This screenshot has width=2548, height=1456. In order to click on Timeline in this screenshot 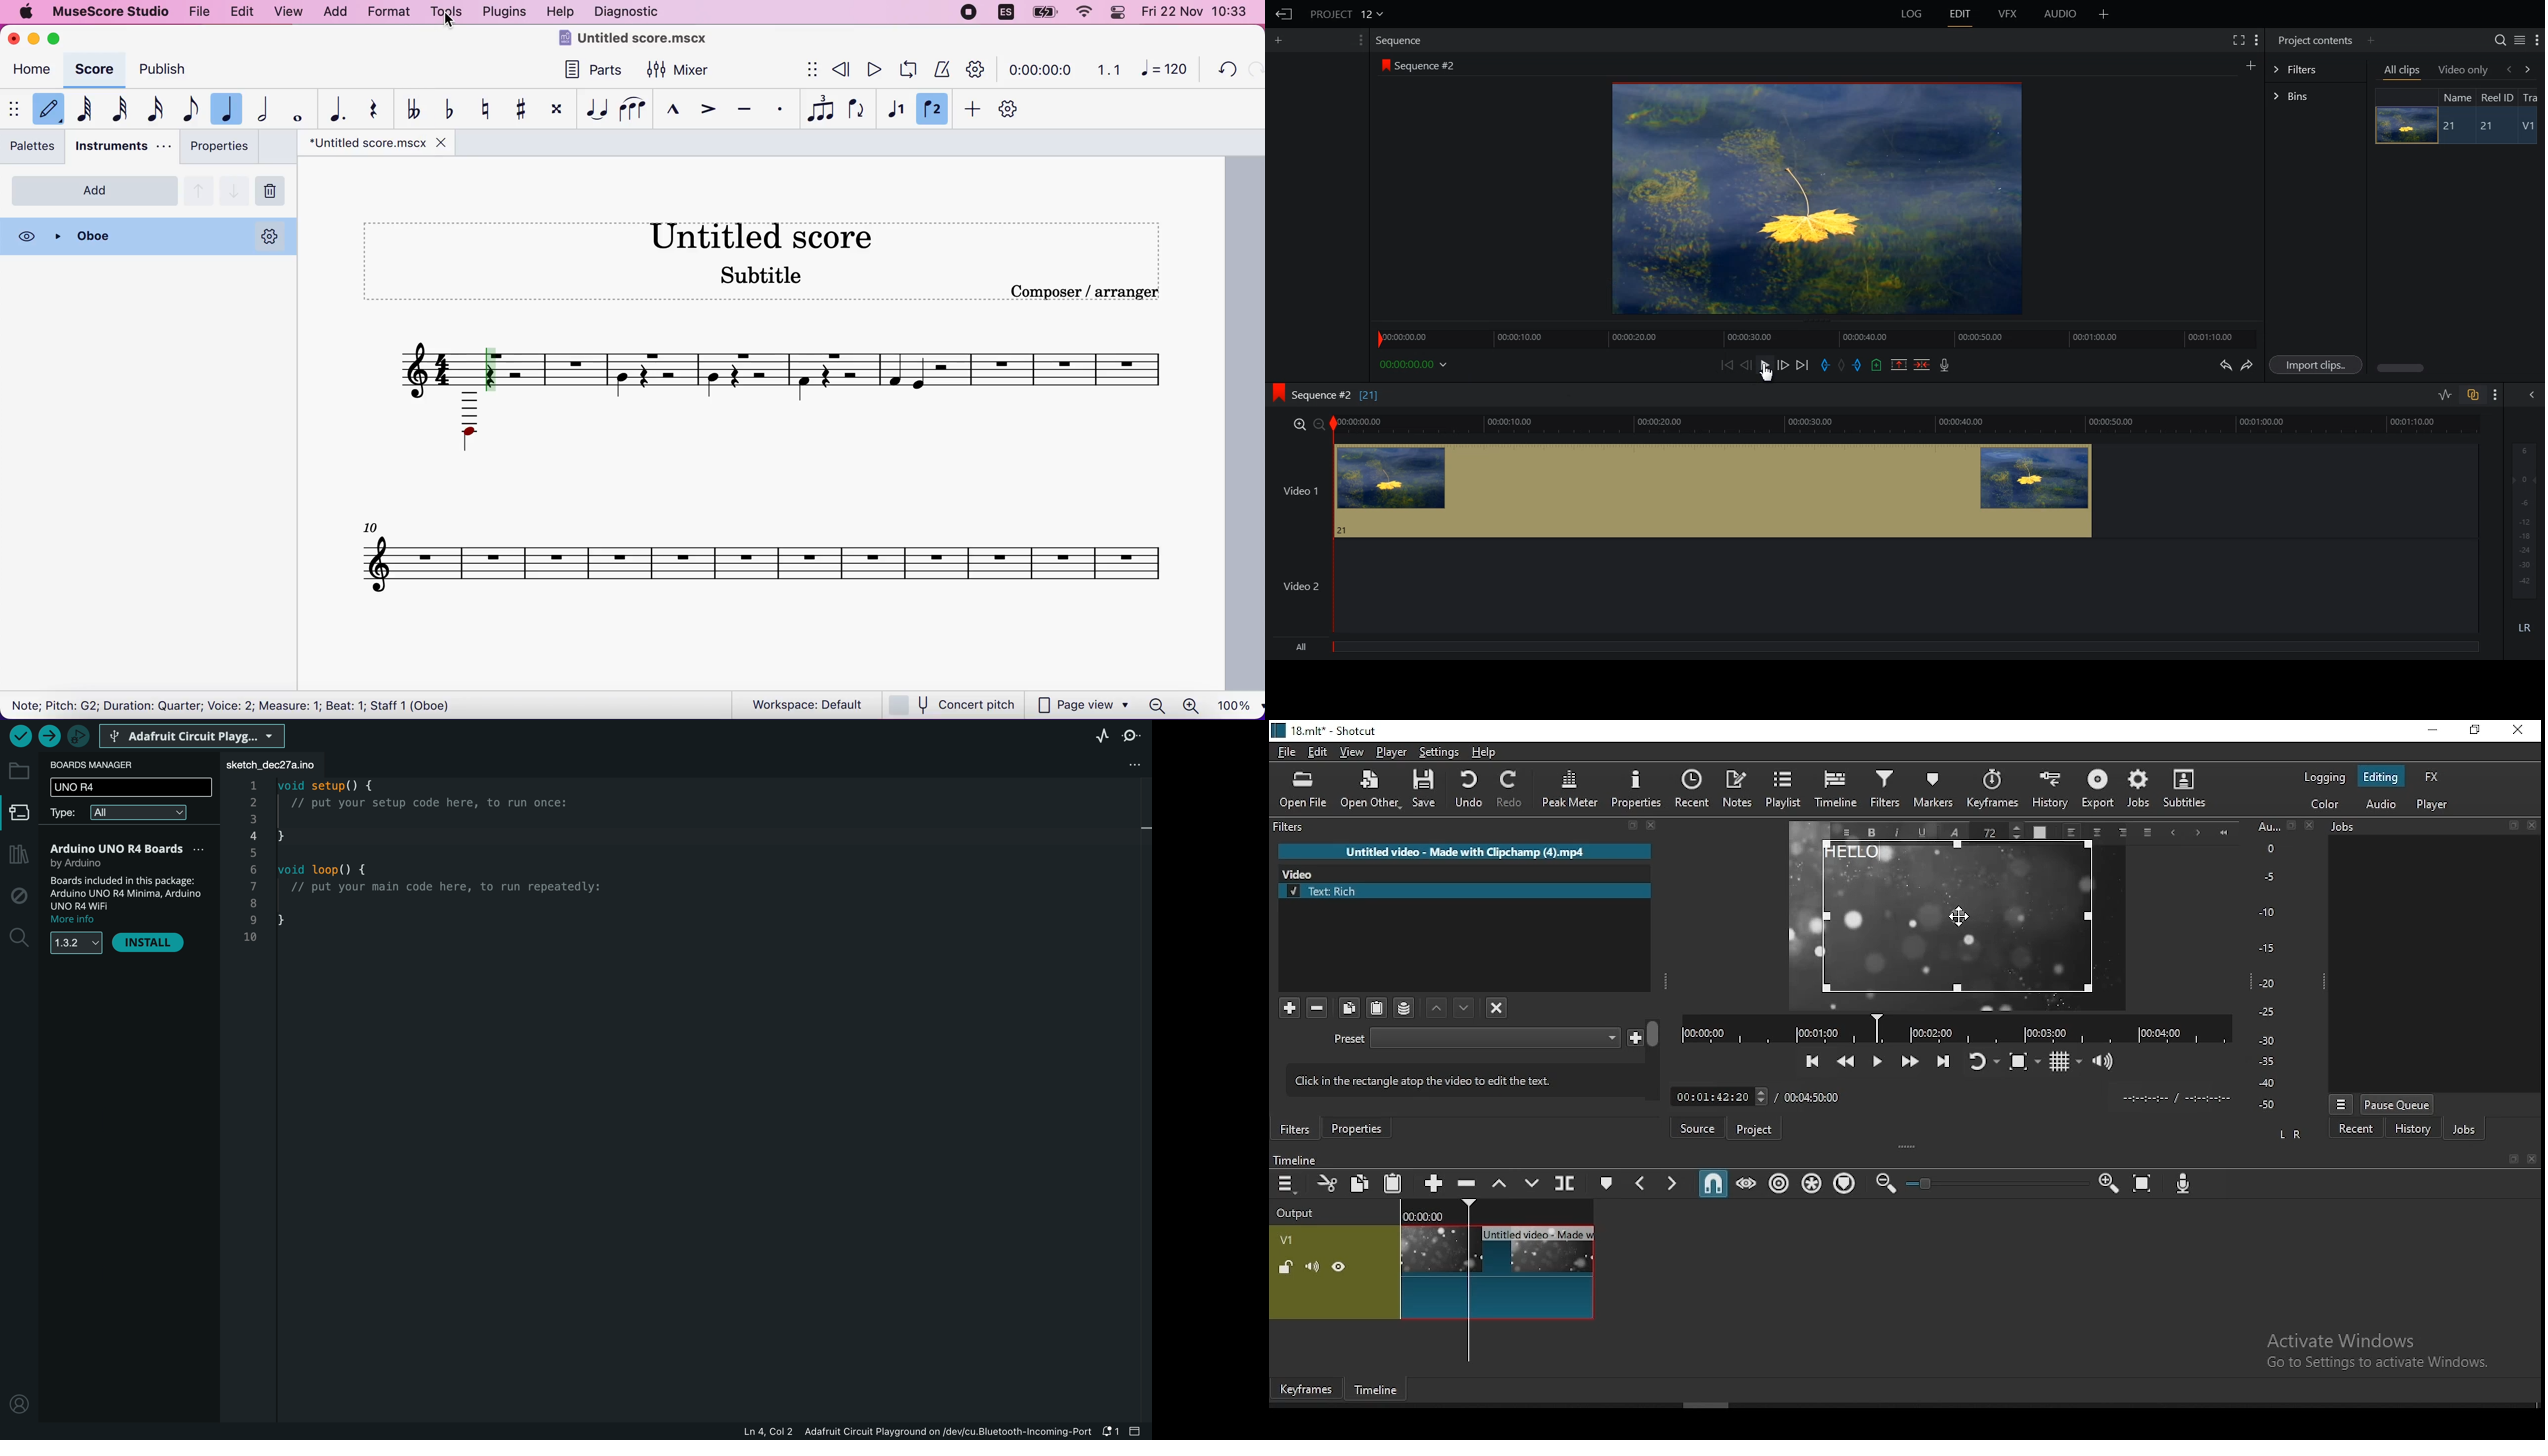, I will do `click(1294, 1159)`.